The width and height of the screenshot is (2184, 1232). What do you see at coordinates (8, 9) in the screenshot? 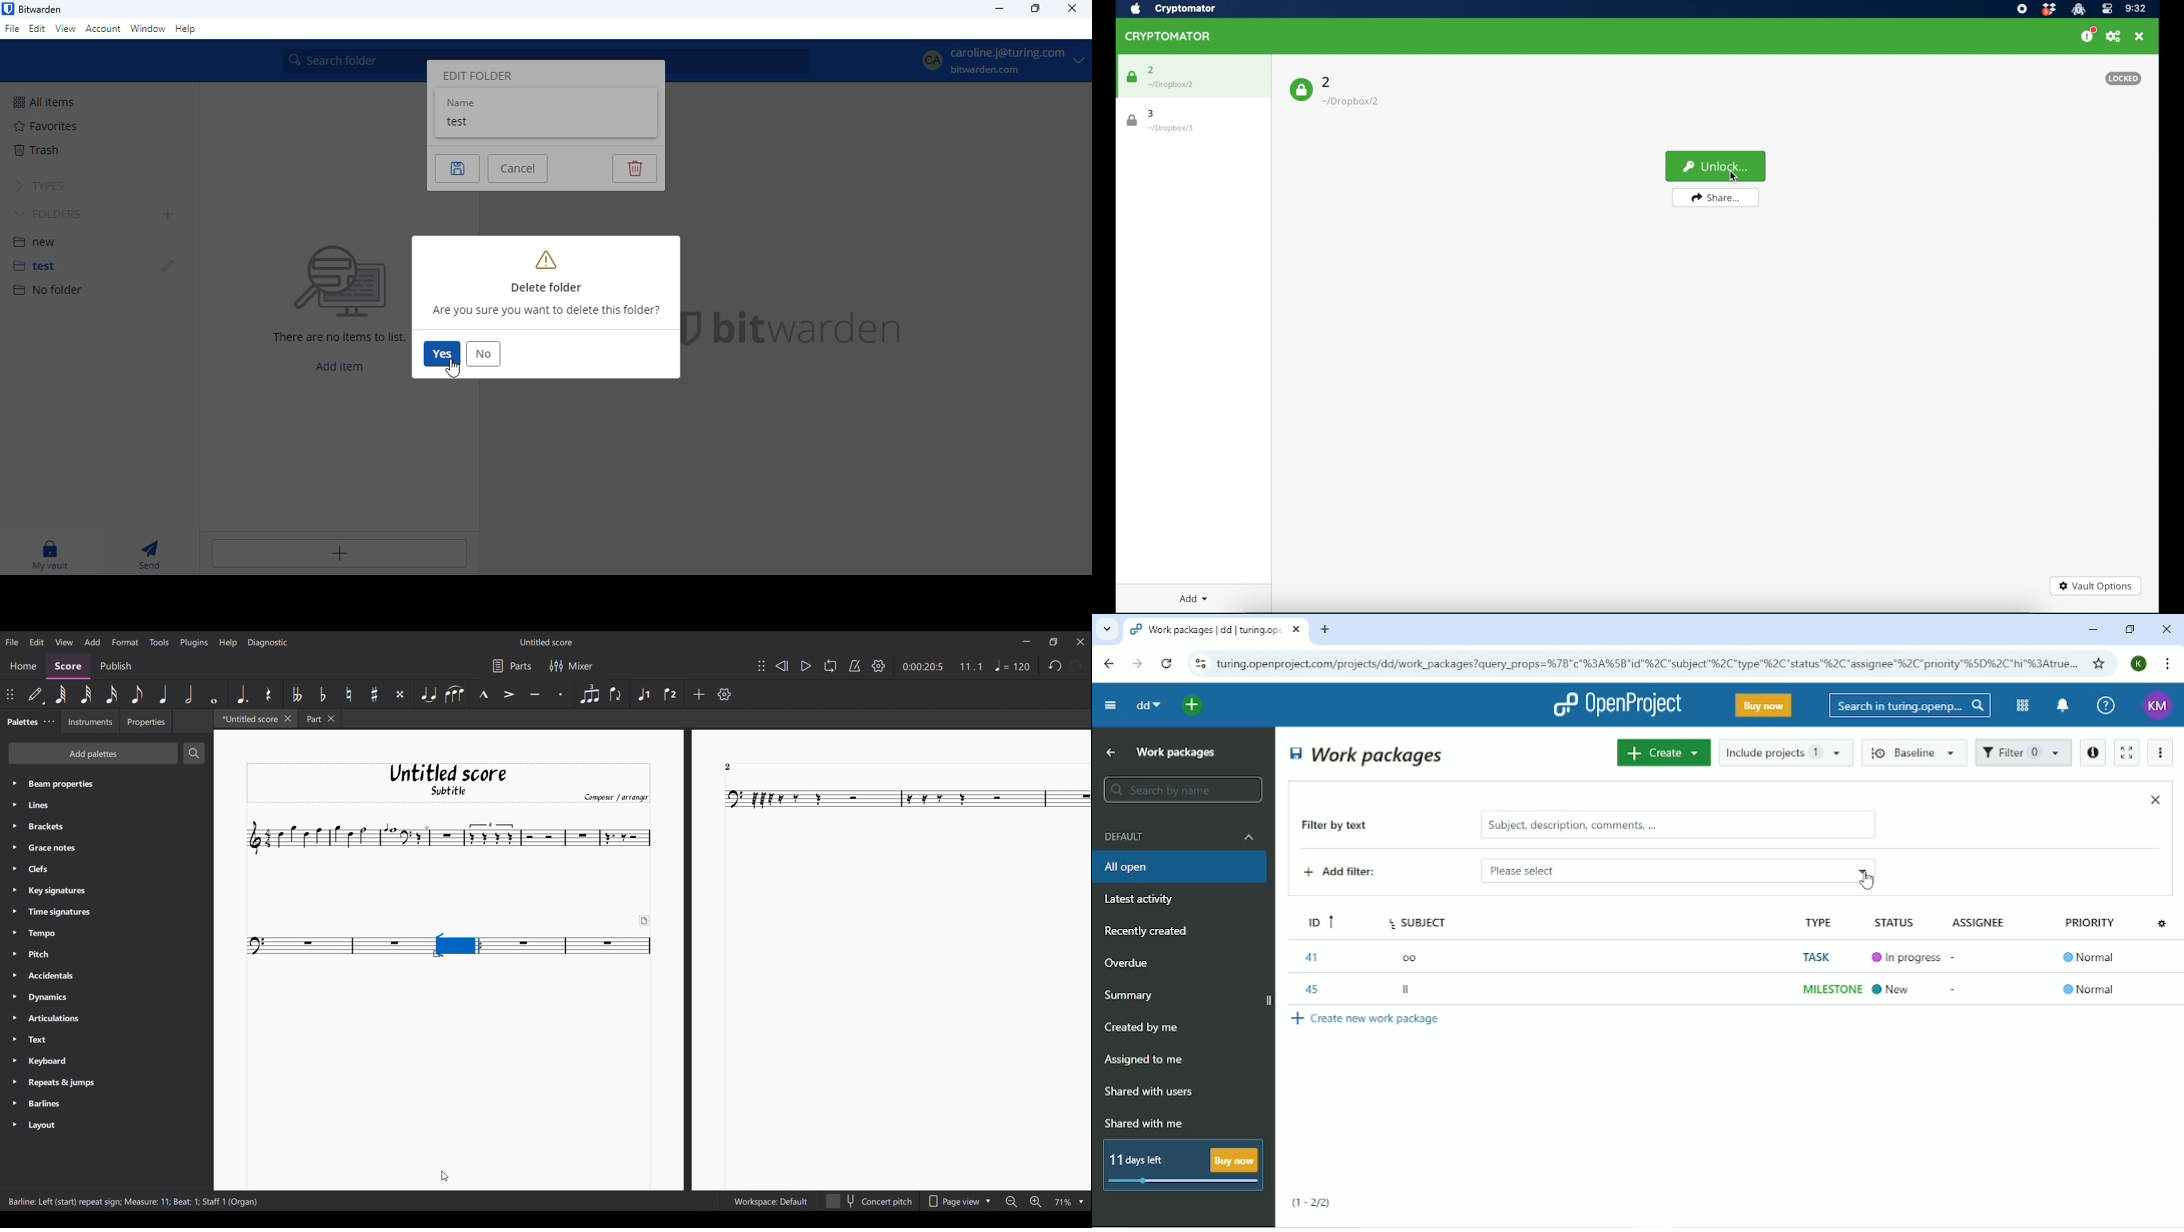
I see `logo` at bounding box center [8, 9].